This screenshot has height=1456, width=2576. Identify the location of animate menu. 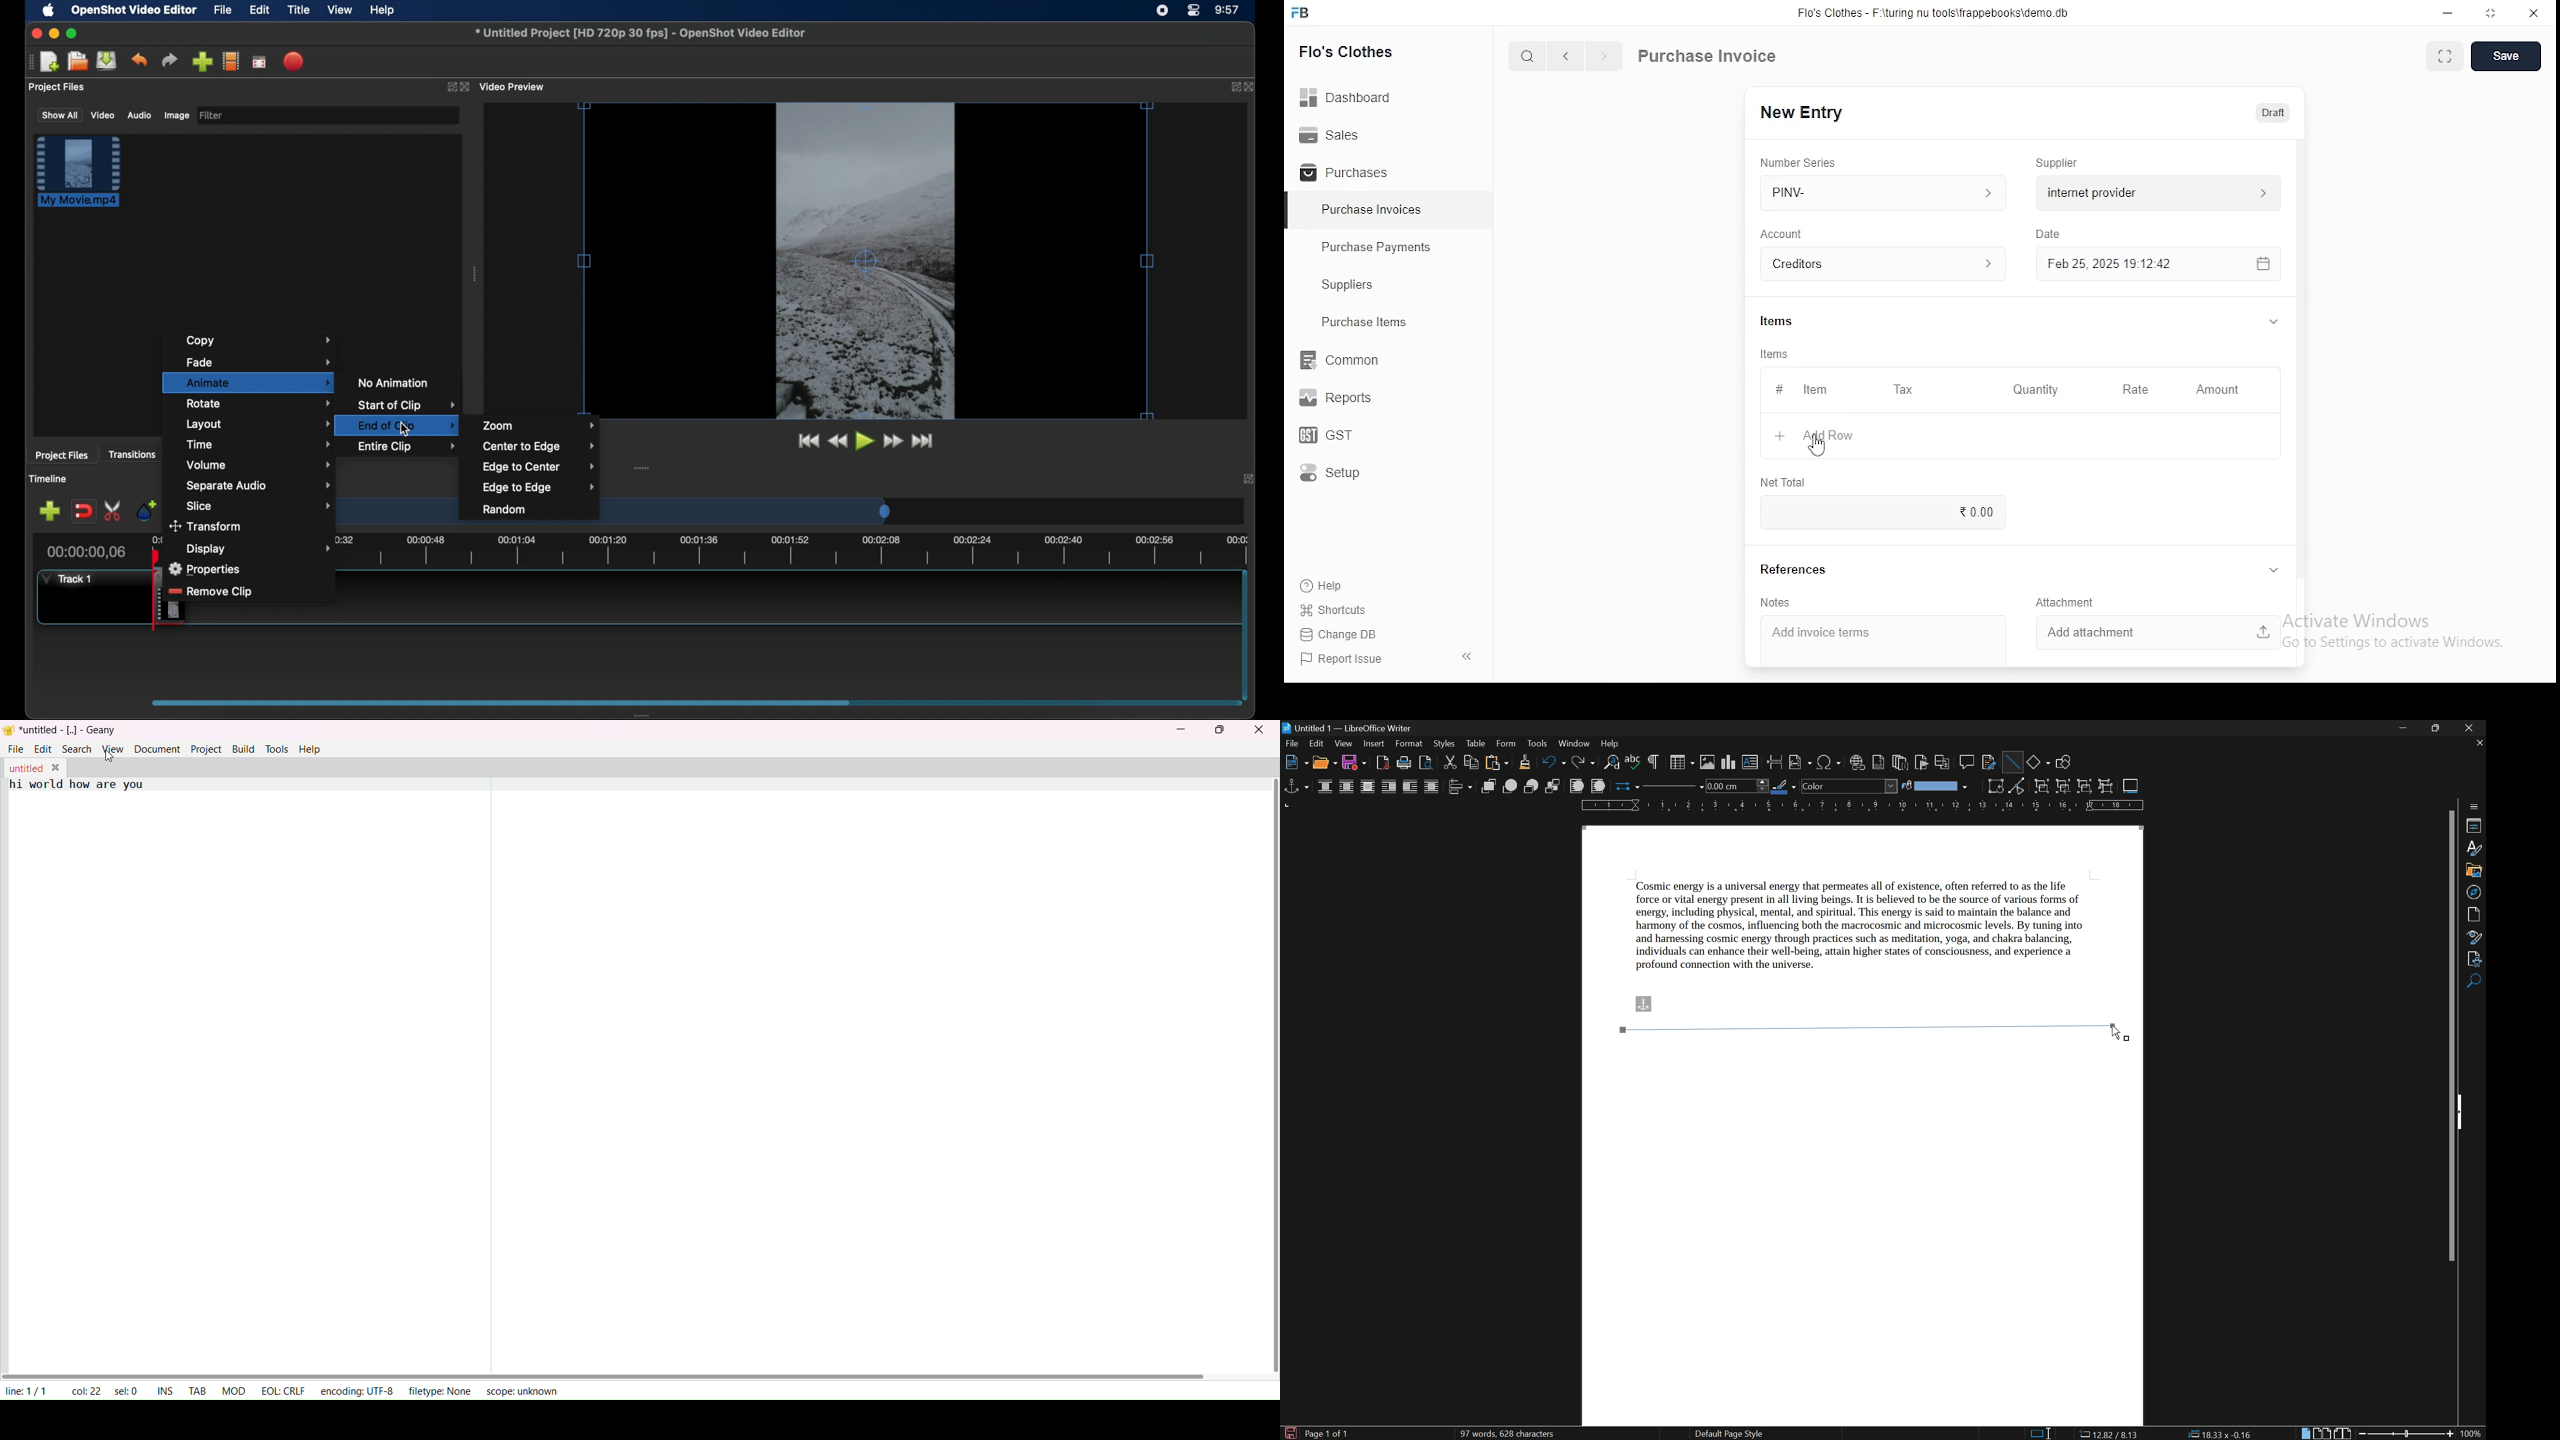
(249, 383).